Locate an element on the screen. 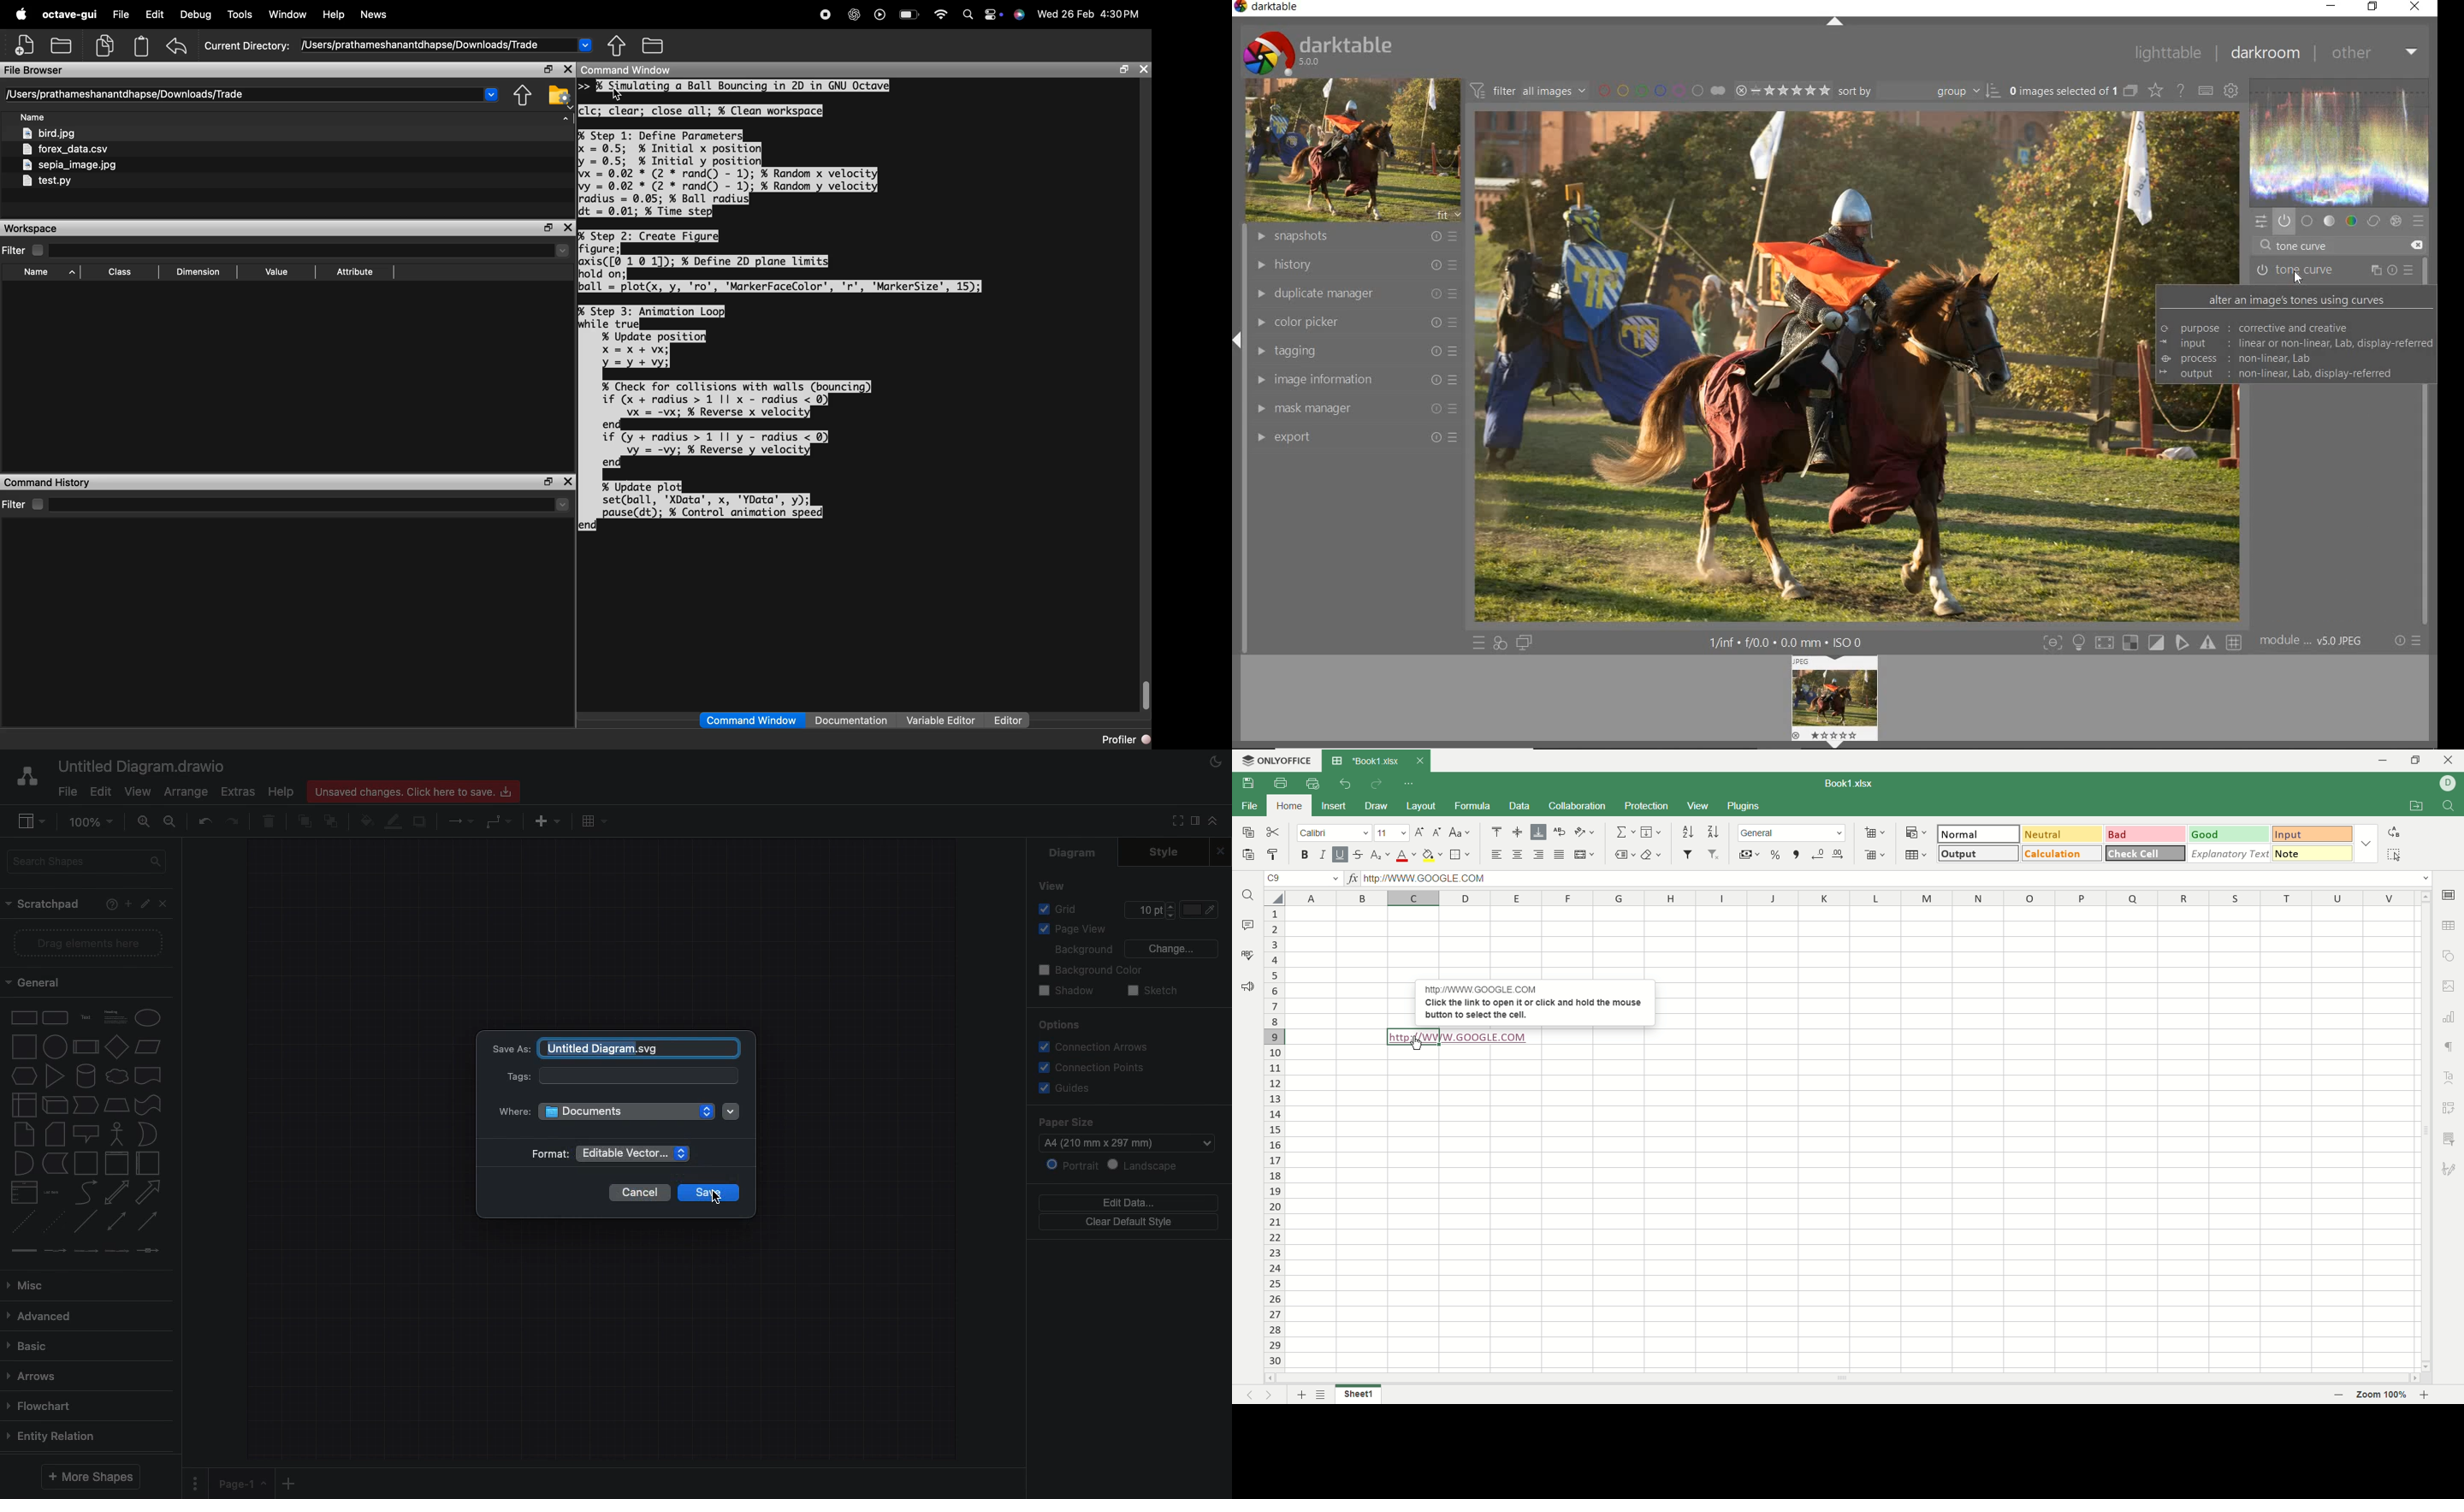   testpy is located at coordinates (46, 180).